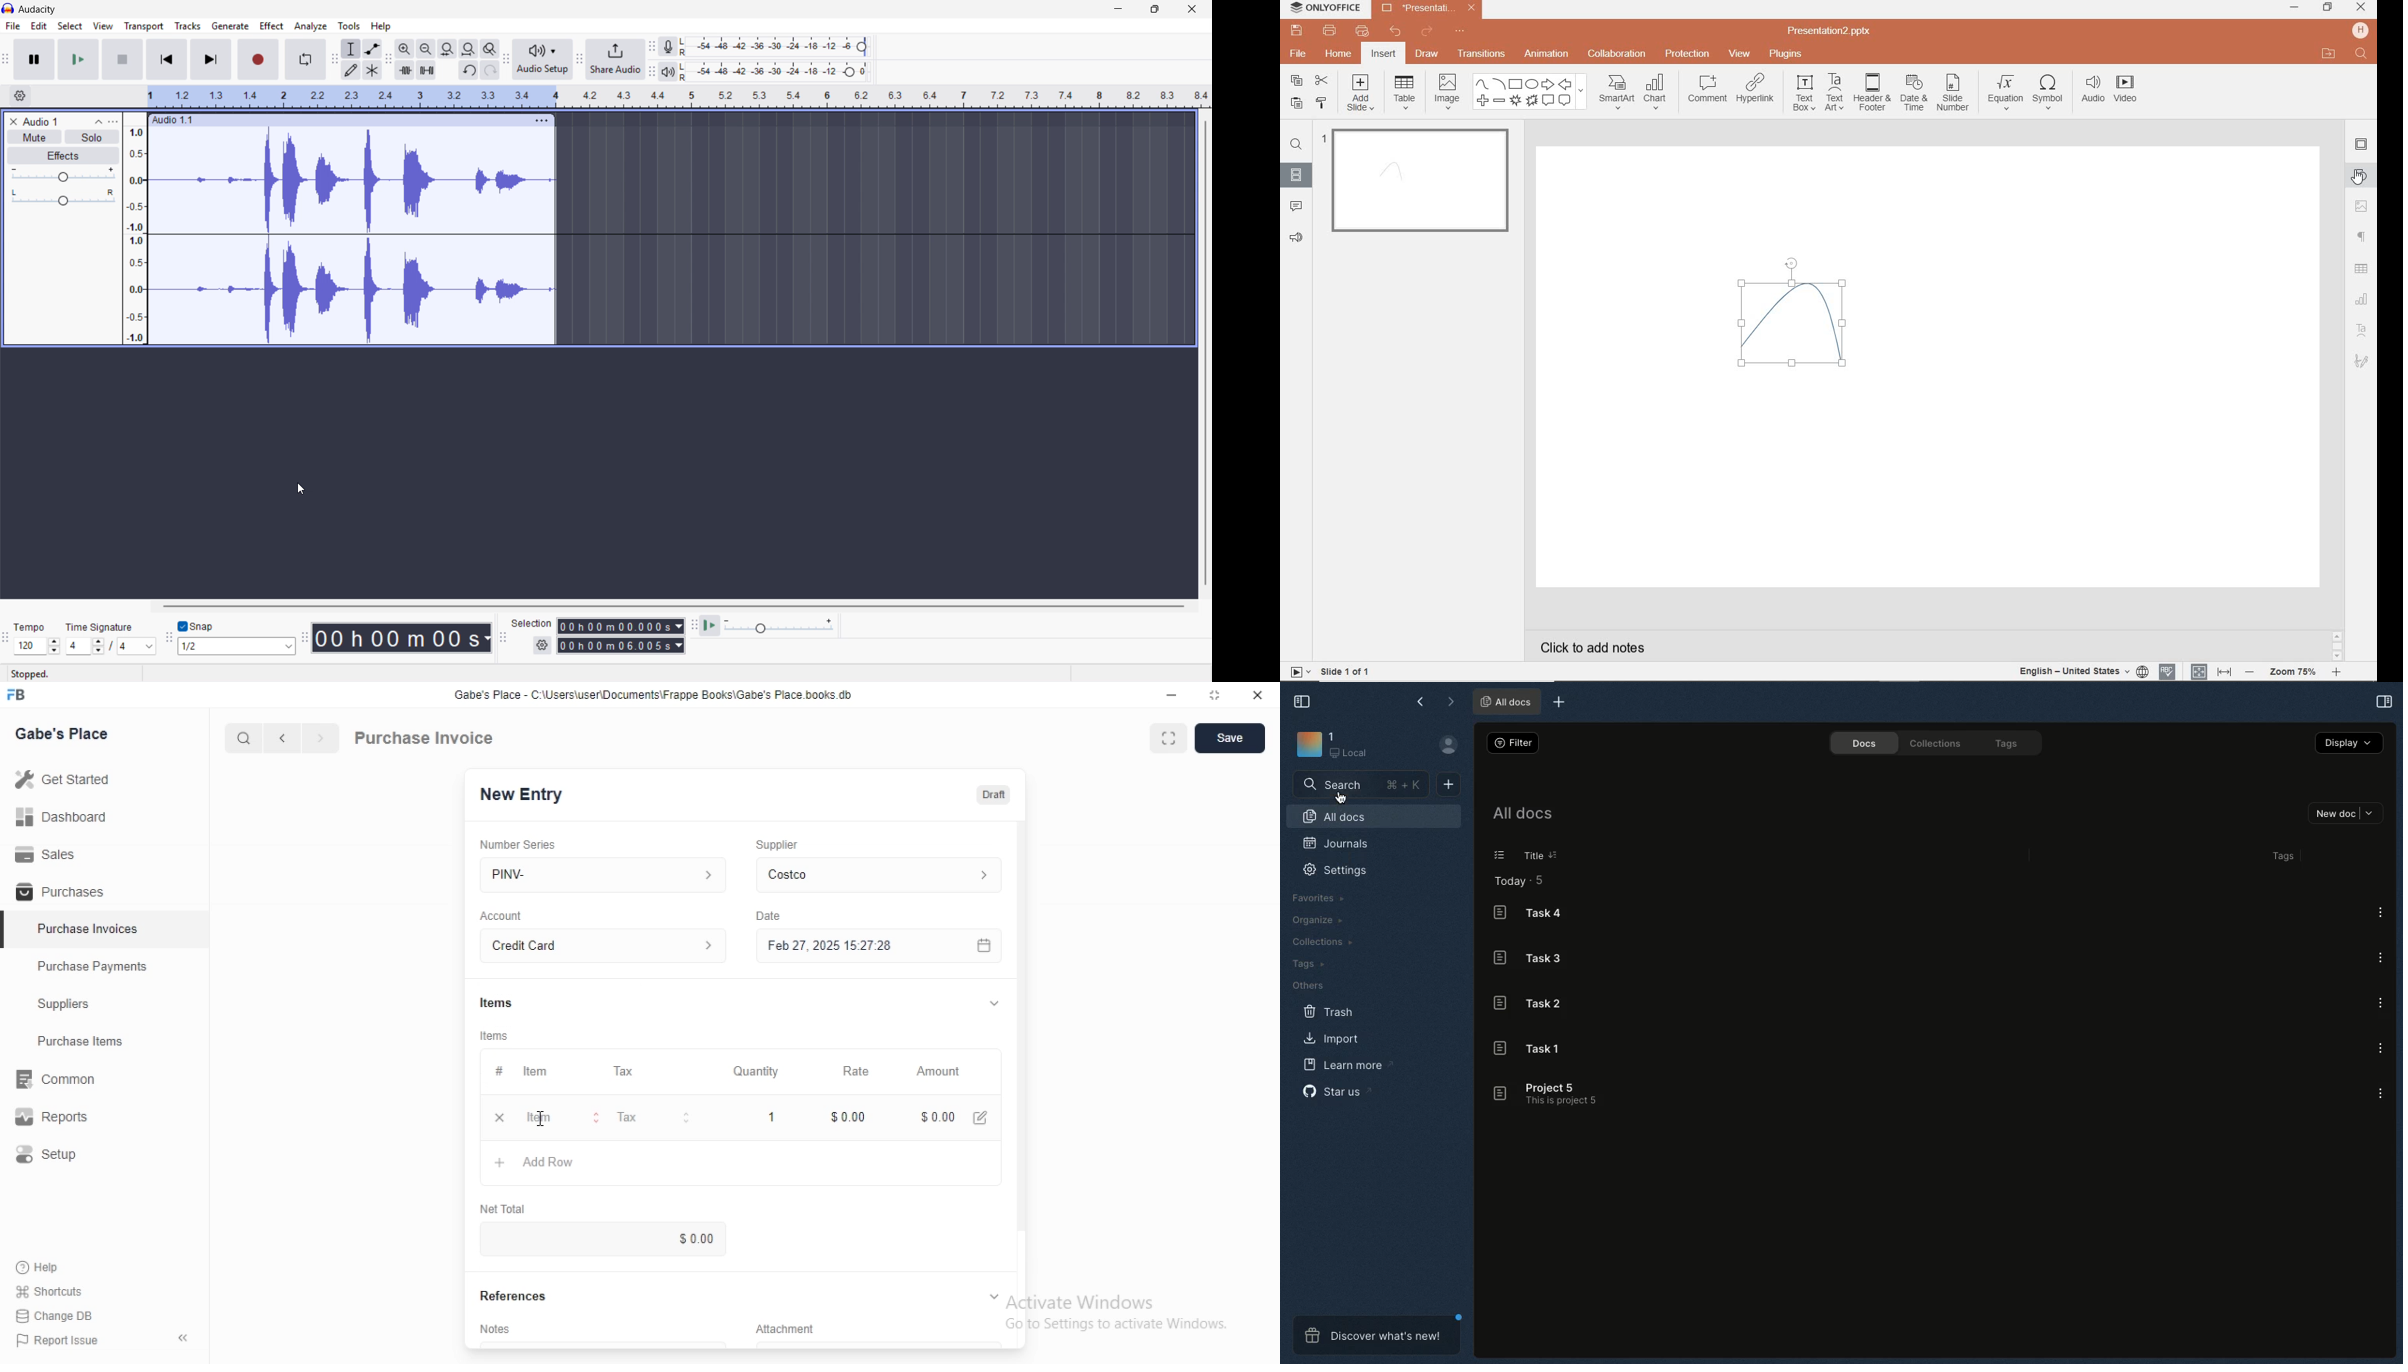 The height and width of the screenshot is (1372, 2408). I want to click on SYMBOL, so click(2048, 92).